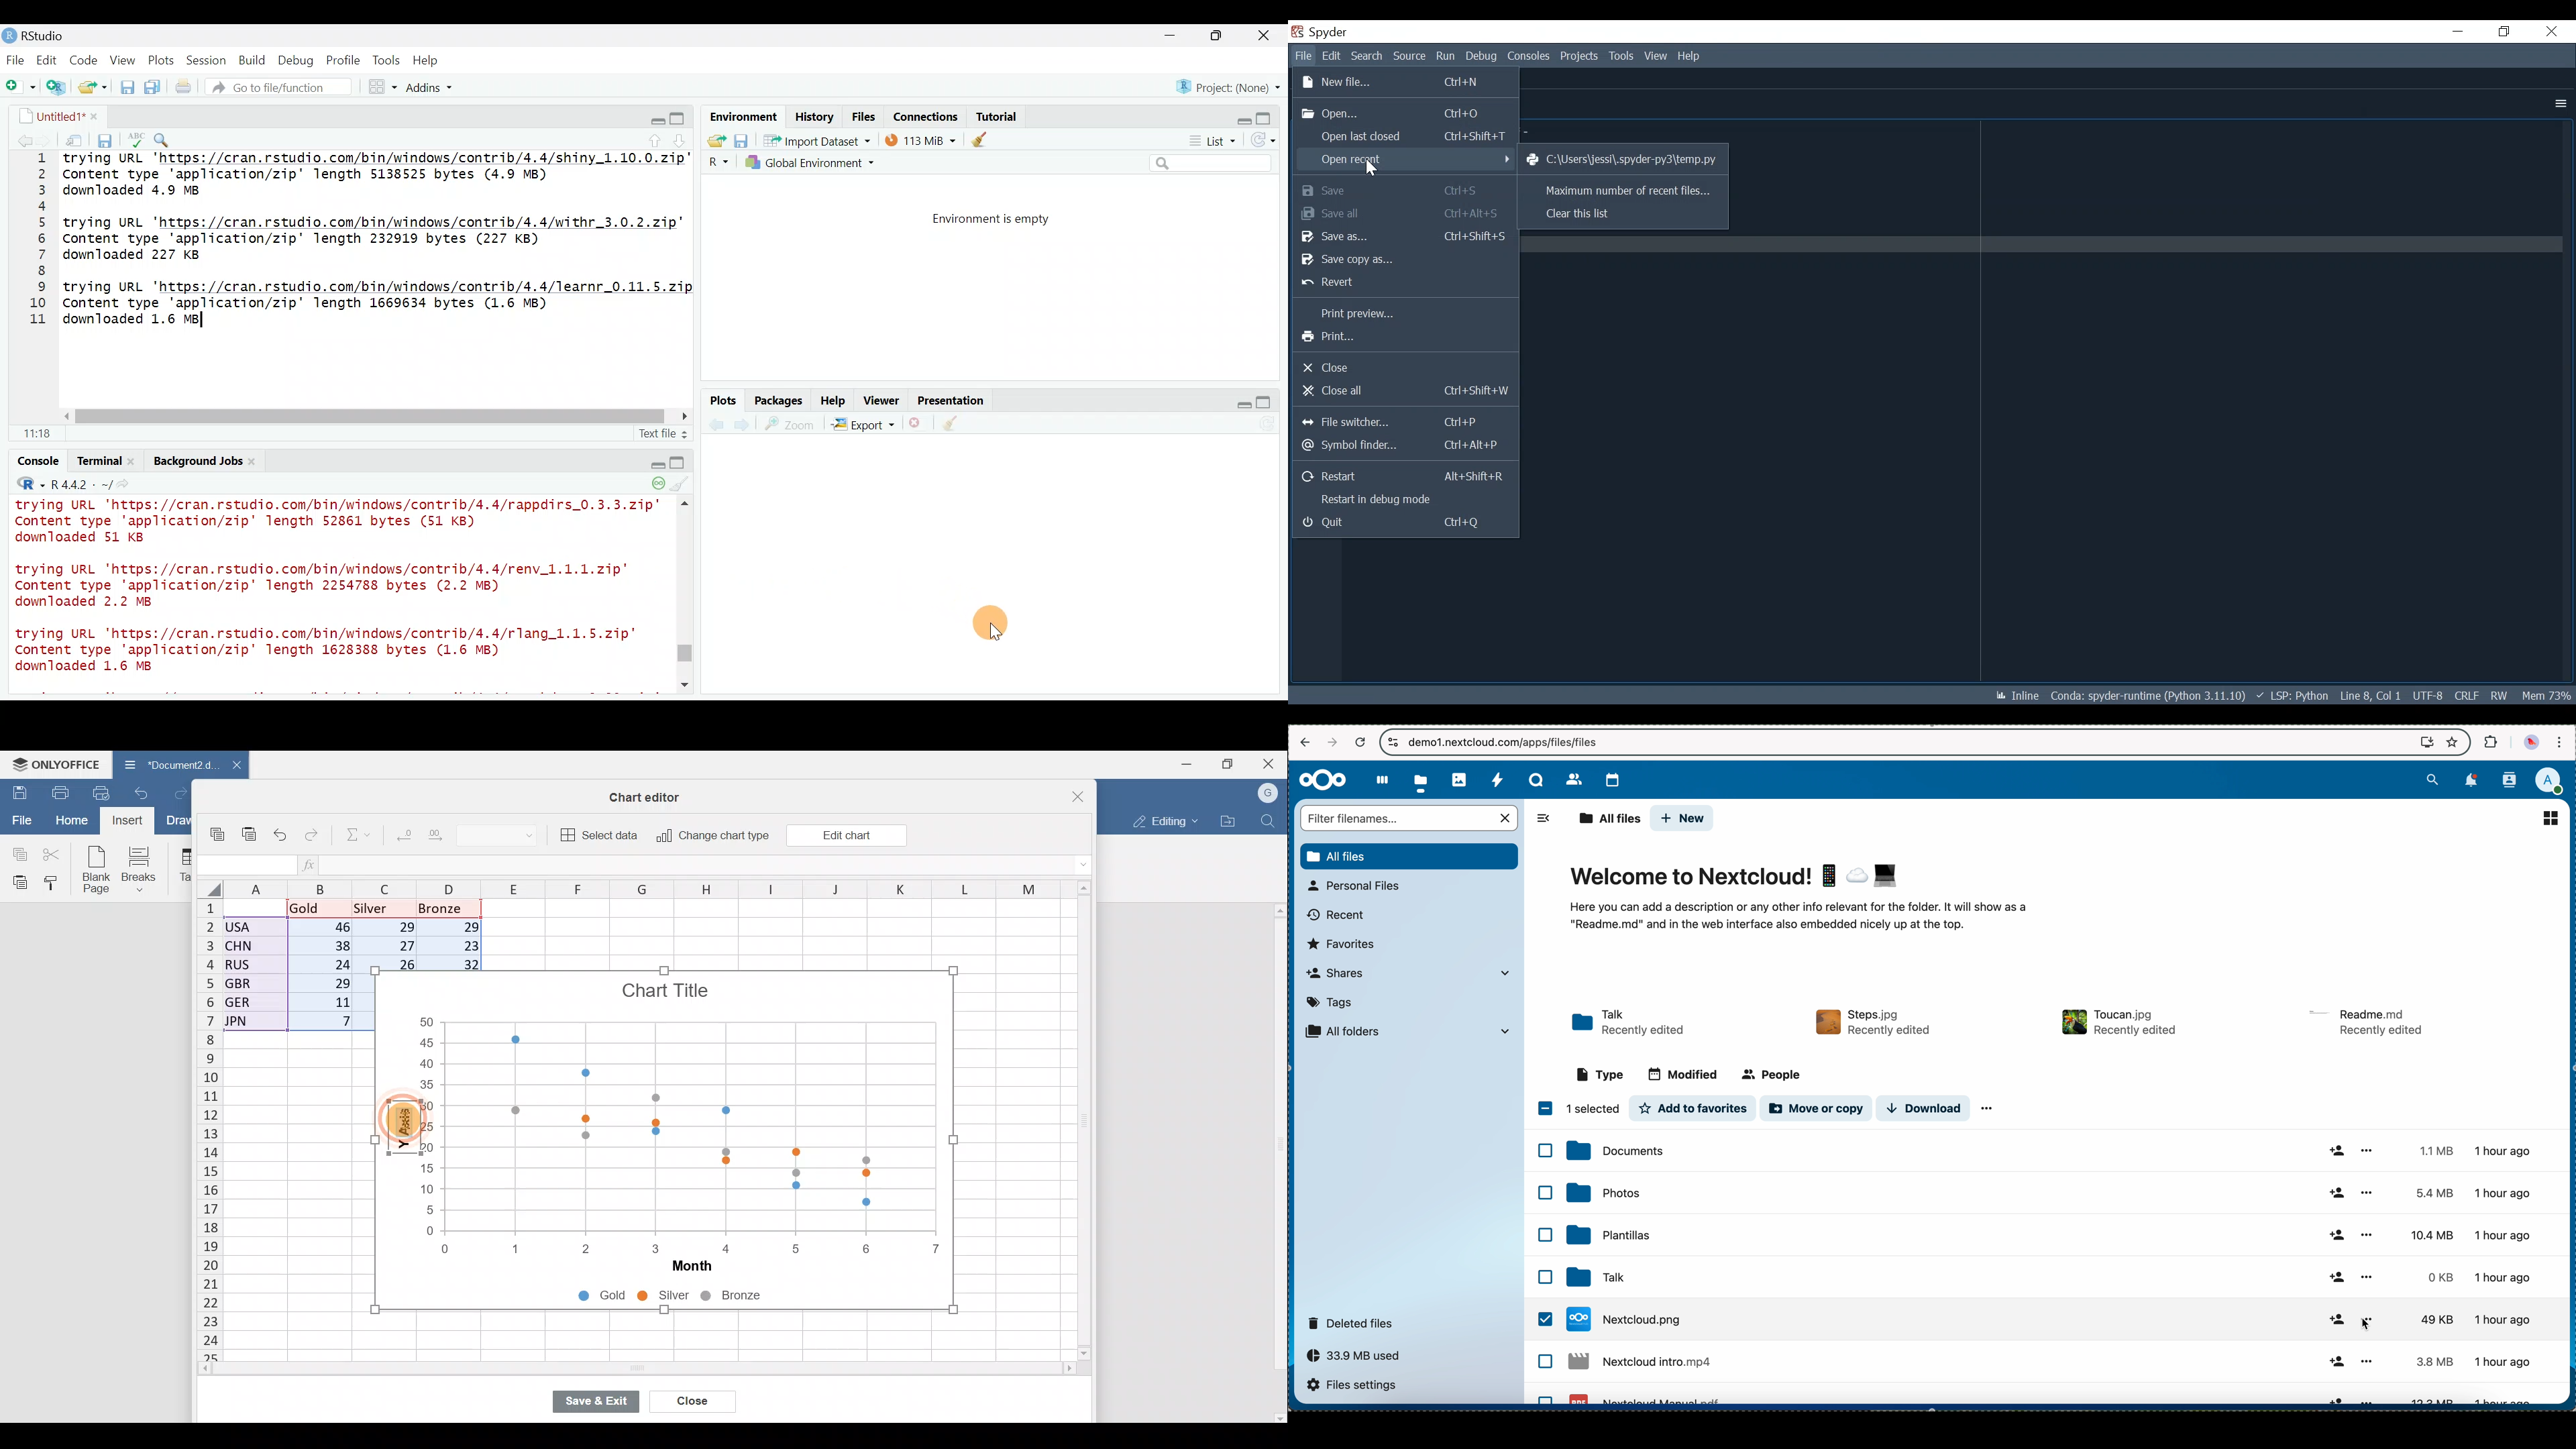 This screenshot has height=1456, width=2576. What do you see at coordinates (44, 209) in the screenshot?
I see `4` at bounding box center [44, 209].